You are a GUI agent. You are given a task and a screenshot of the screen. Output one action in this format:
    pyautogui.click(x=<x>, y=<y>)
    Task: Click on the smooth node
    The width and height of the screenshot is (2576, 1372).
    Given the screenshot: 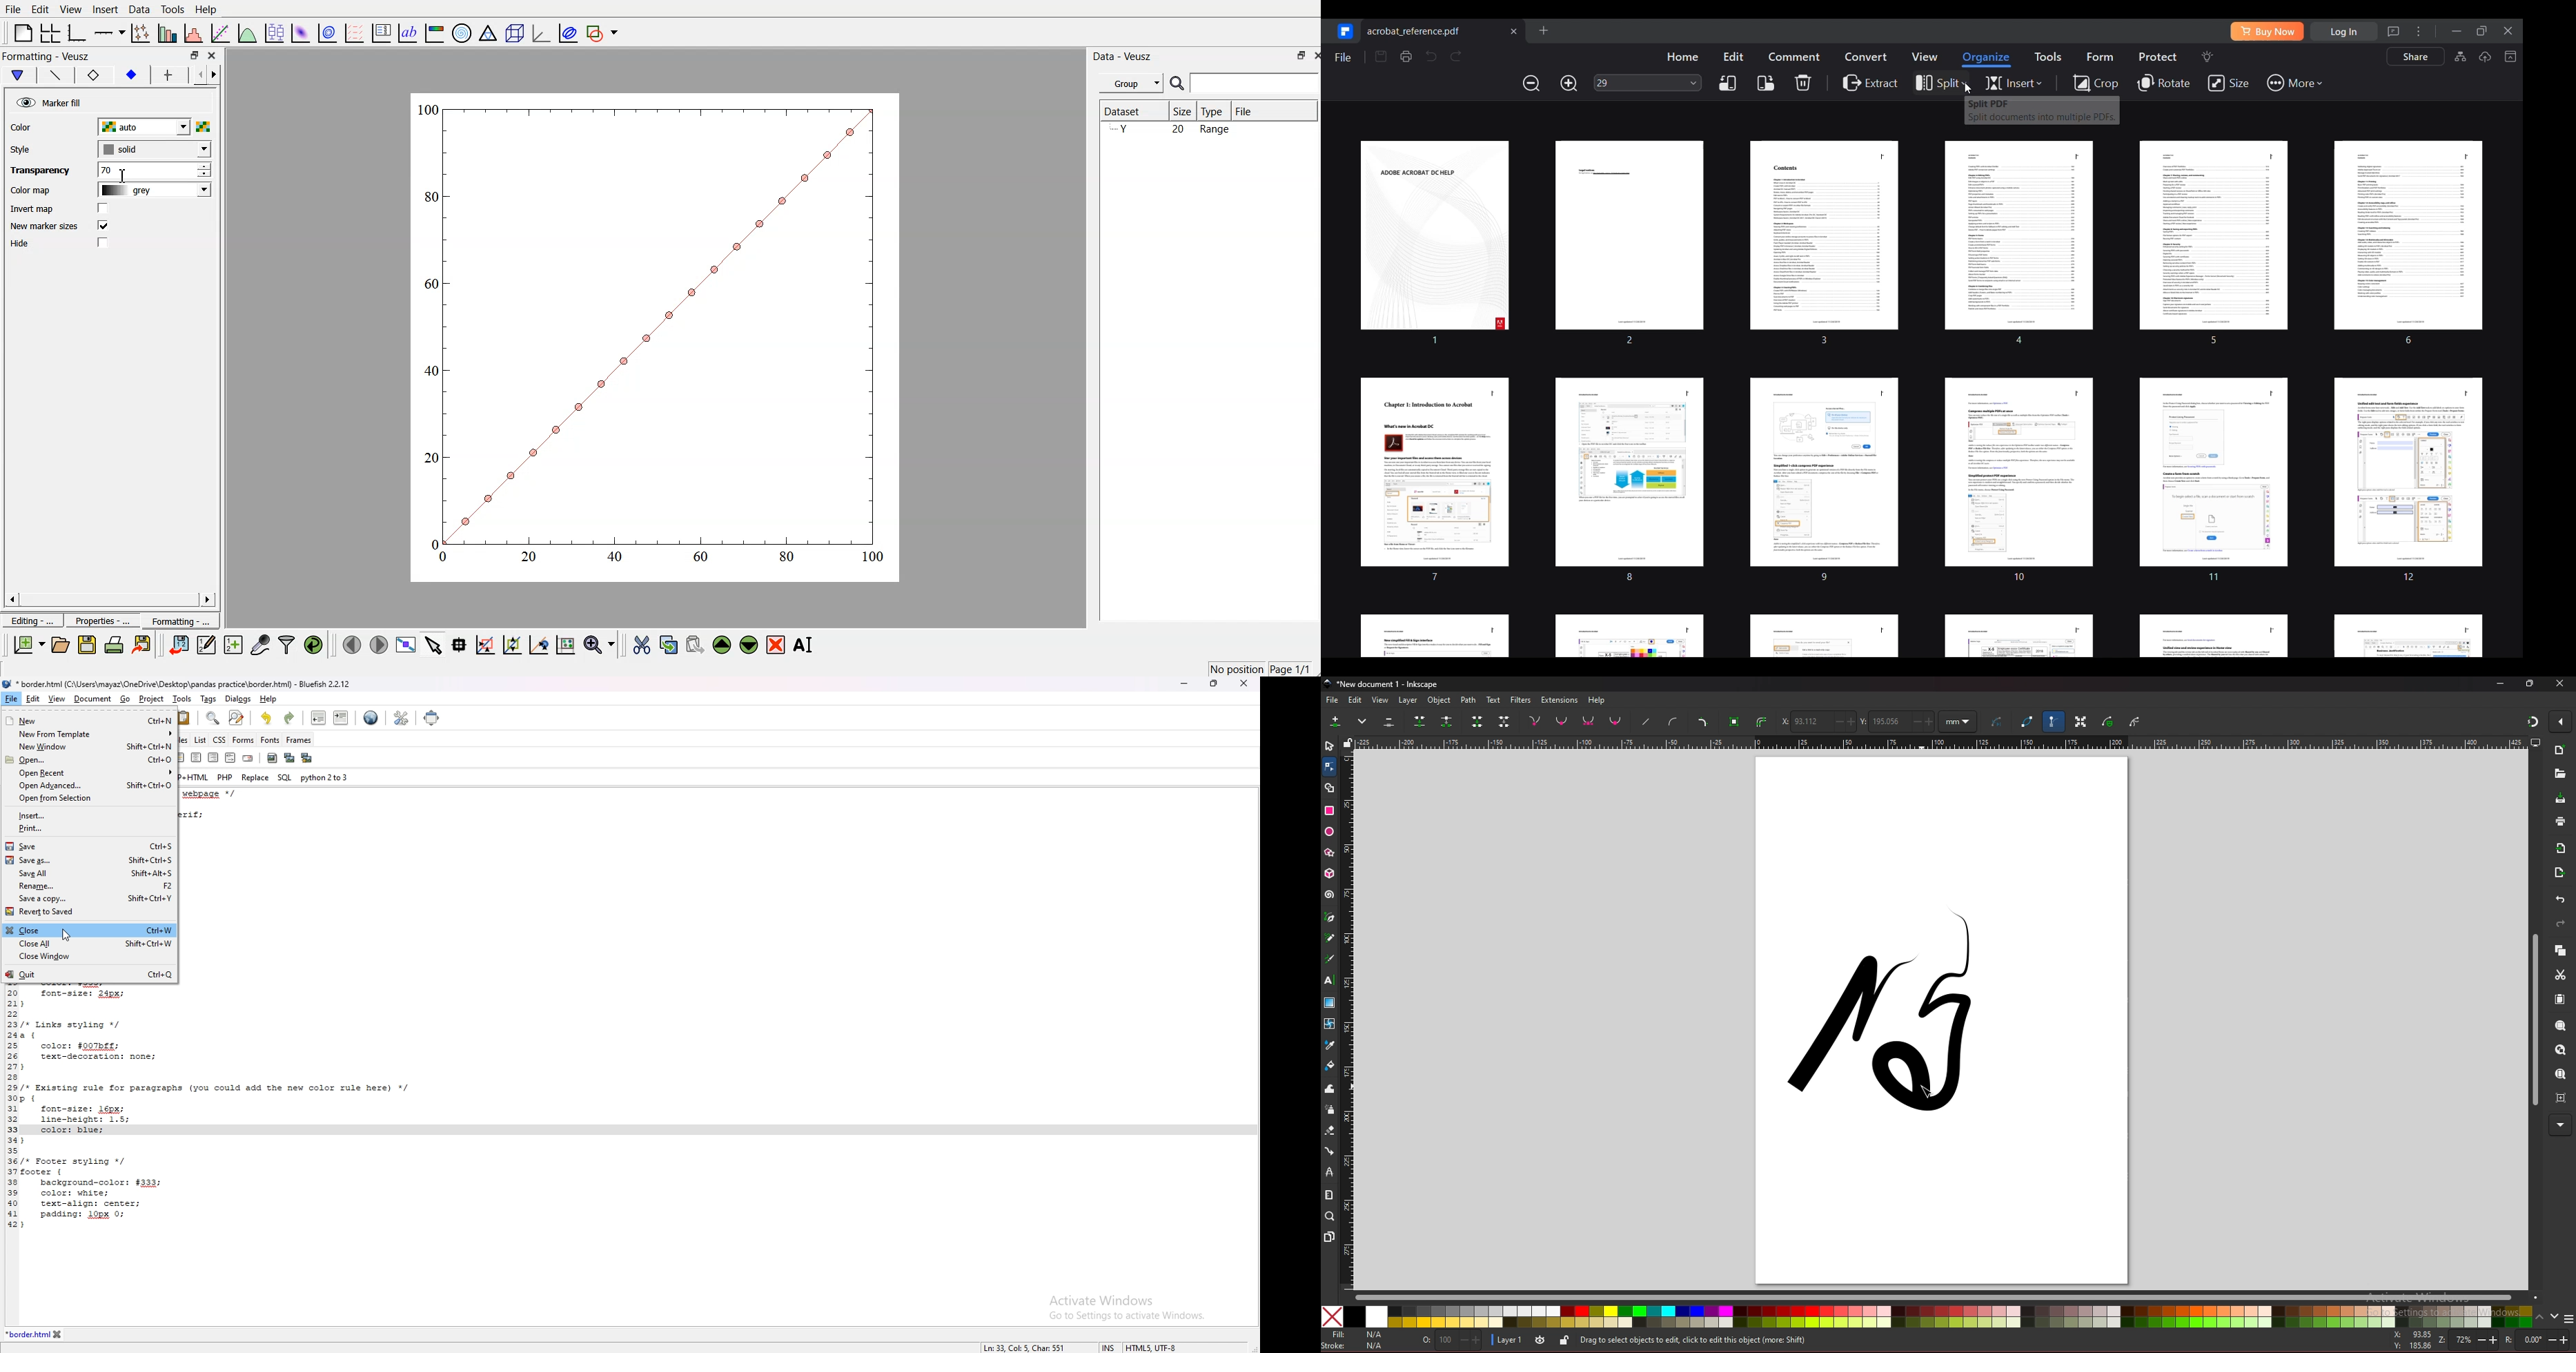 What is the action you would take?
    pyautogui.click(x=1561, y=720)
    